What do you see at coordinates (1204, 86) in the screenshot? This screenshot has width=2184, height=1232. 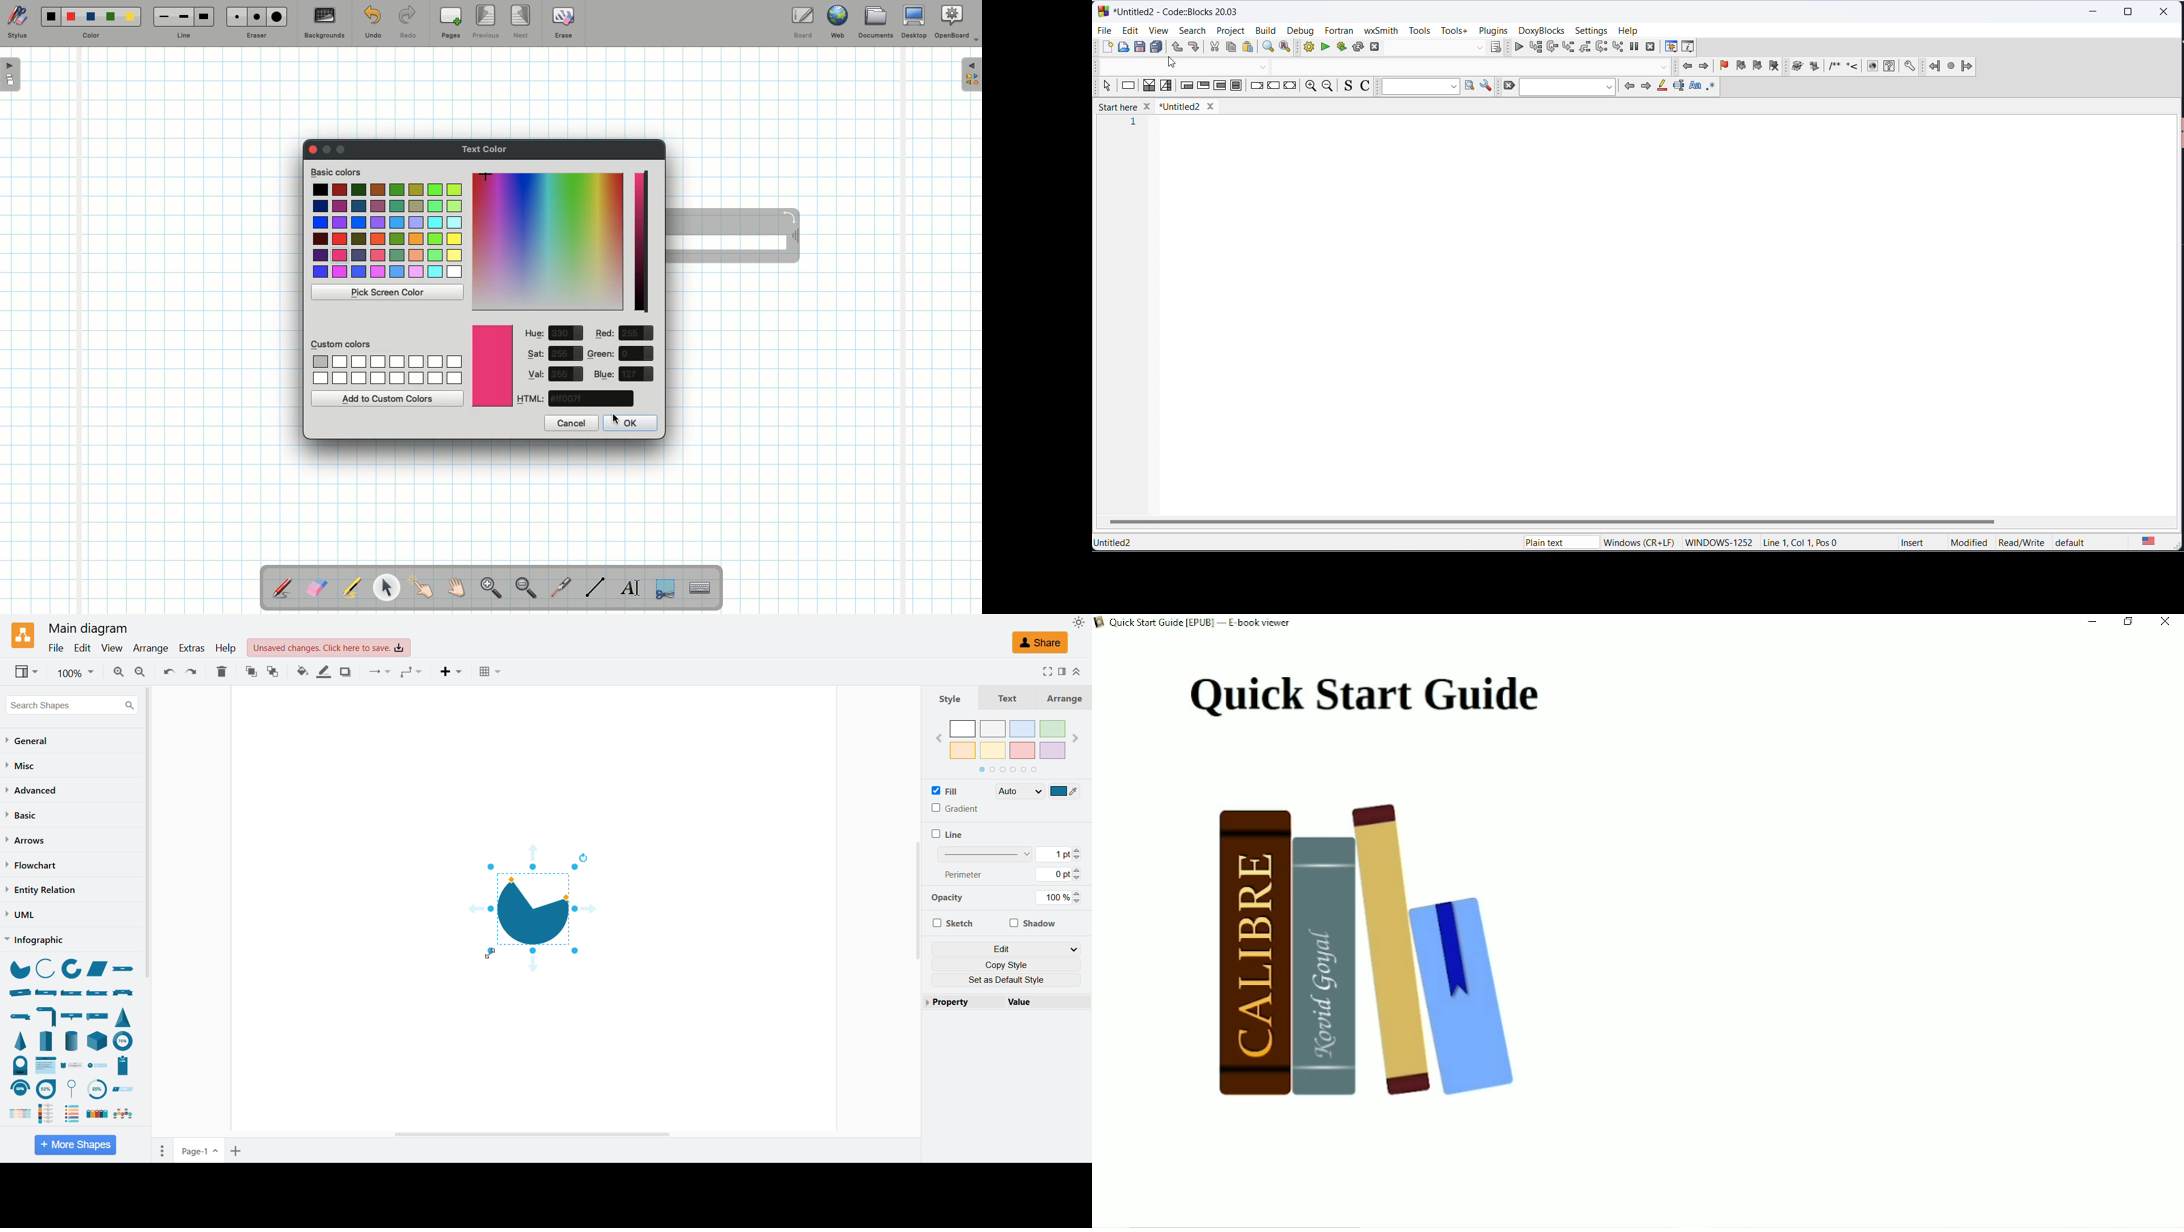 I see `exit condition loop` at bounding box center [1204, 86].